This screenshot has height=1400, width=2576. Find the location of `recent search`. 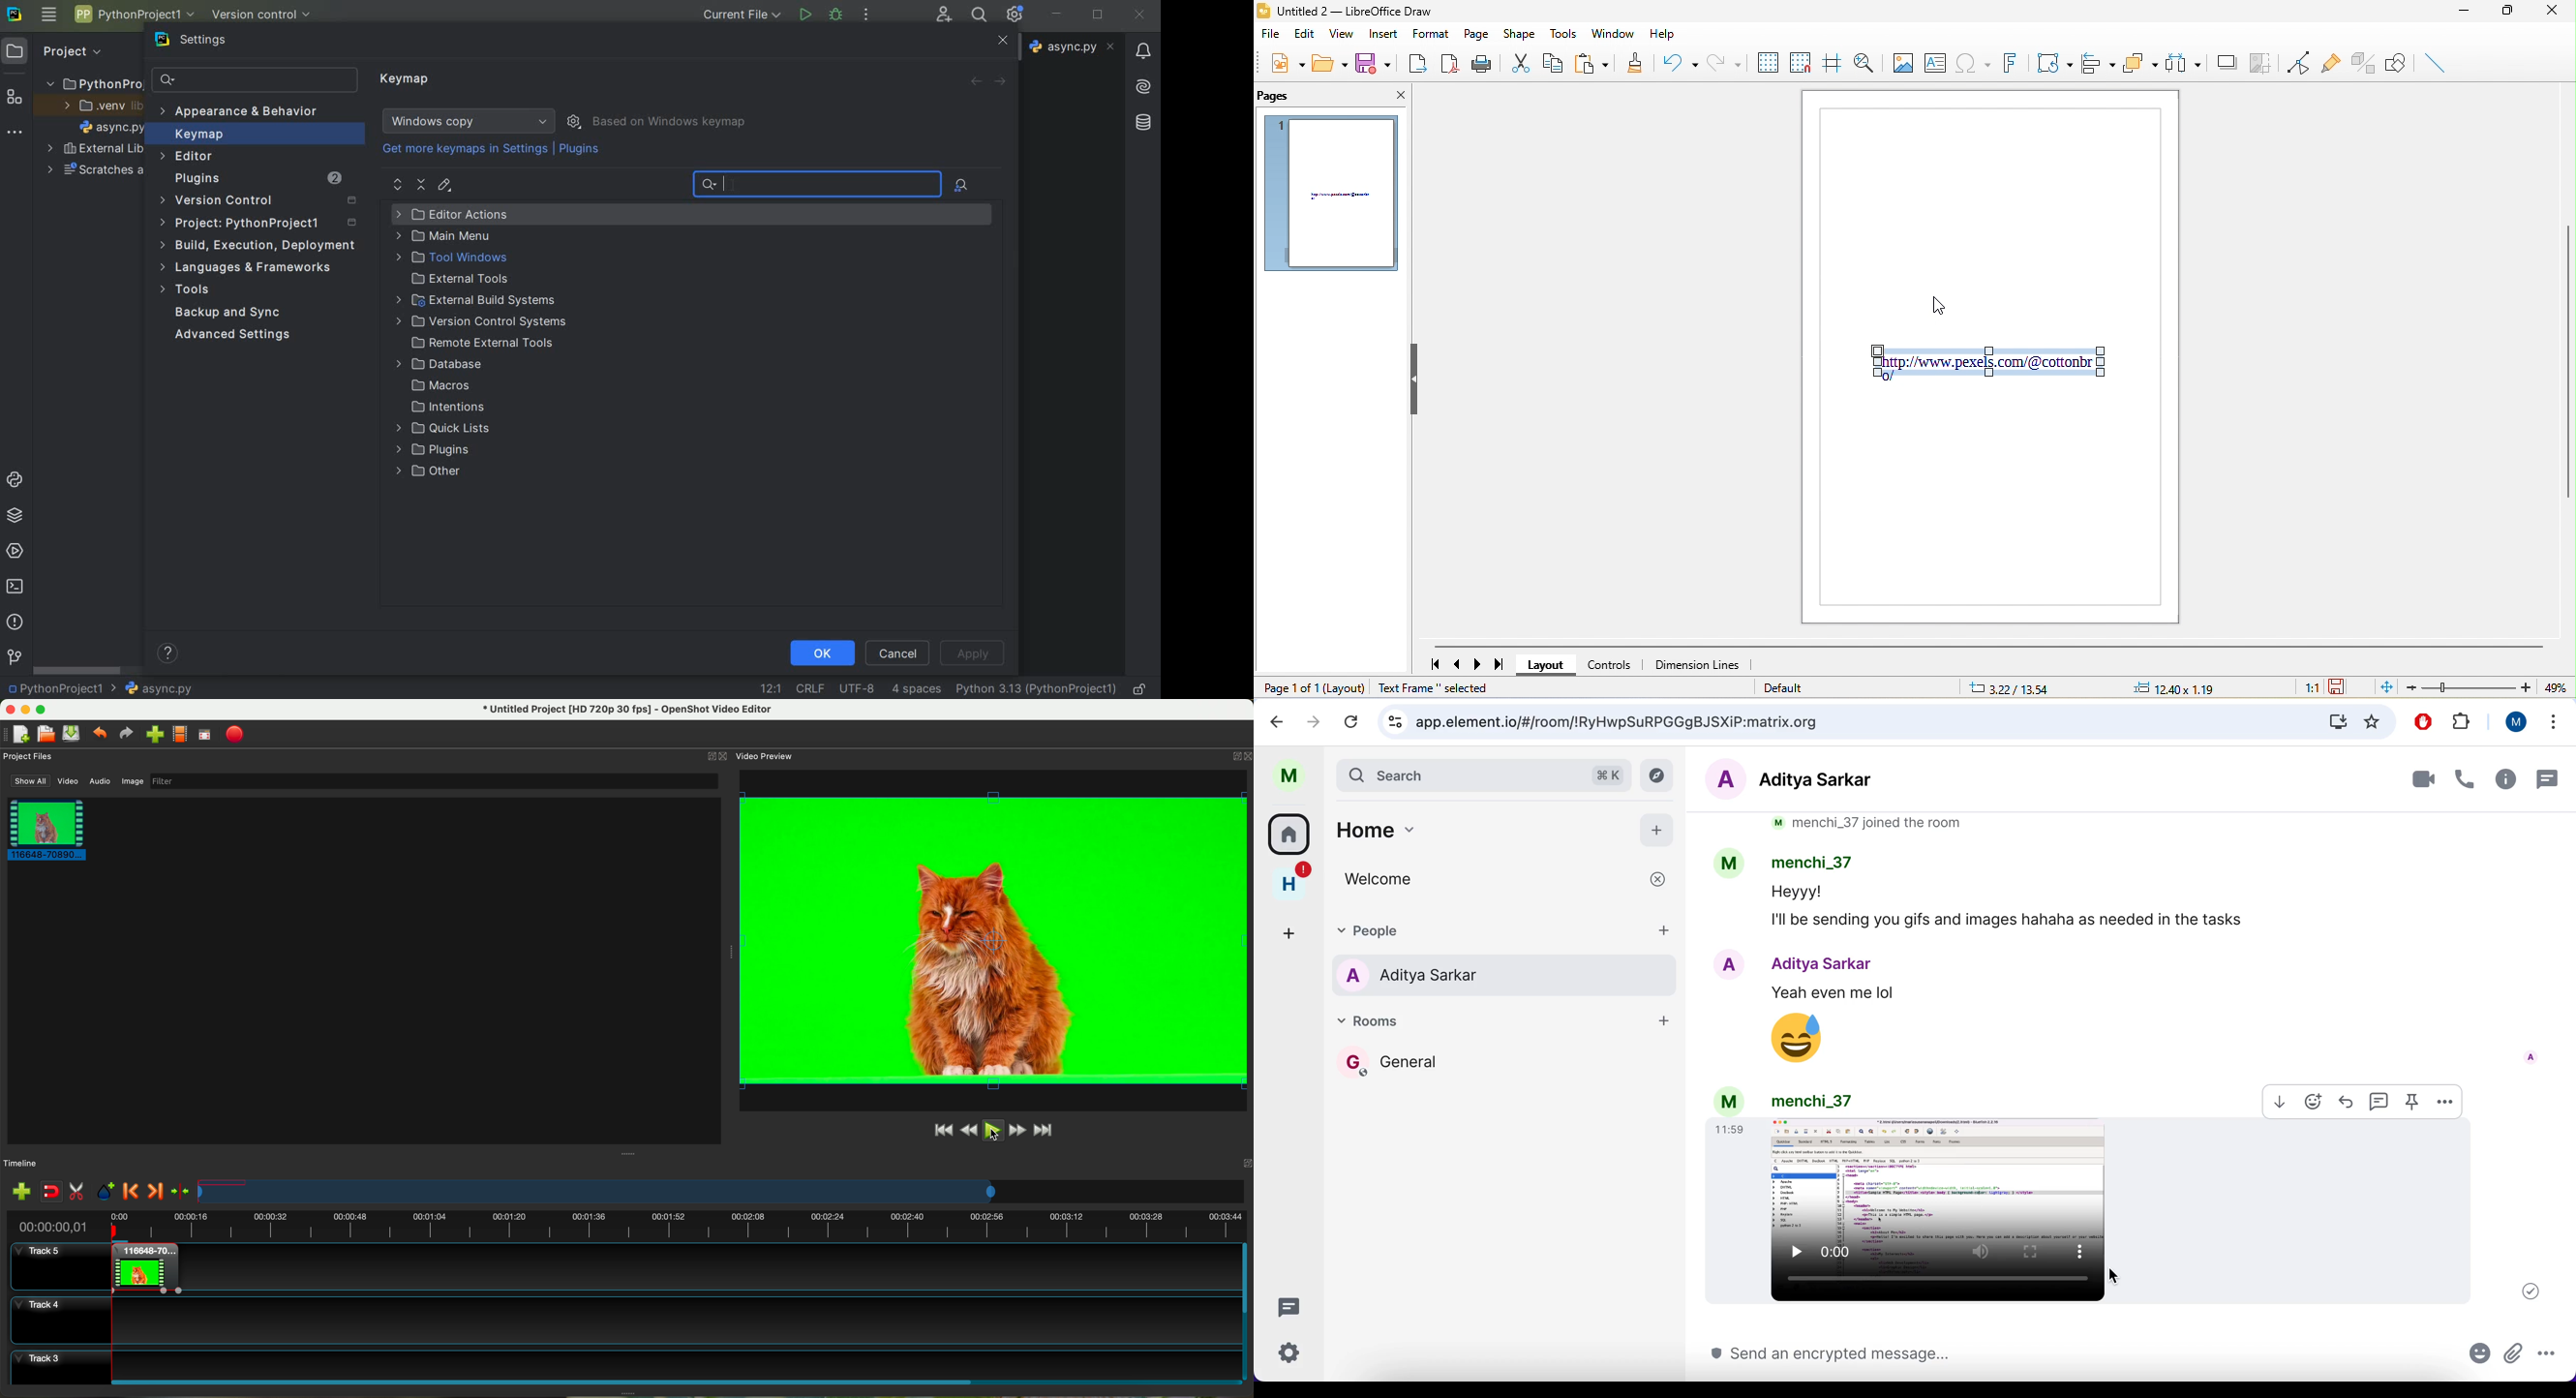

recent search is located at coordinates (815, 185).